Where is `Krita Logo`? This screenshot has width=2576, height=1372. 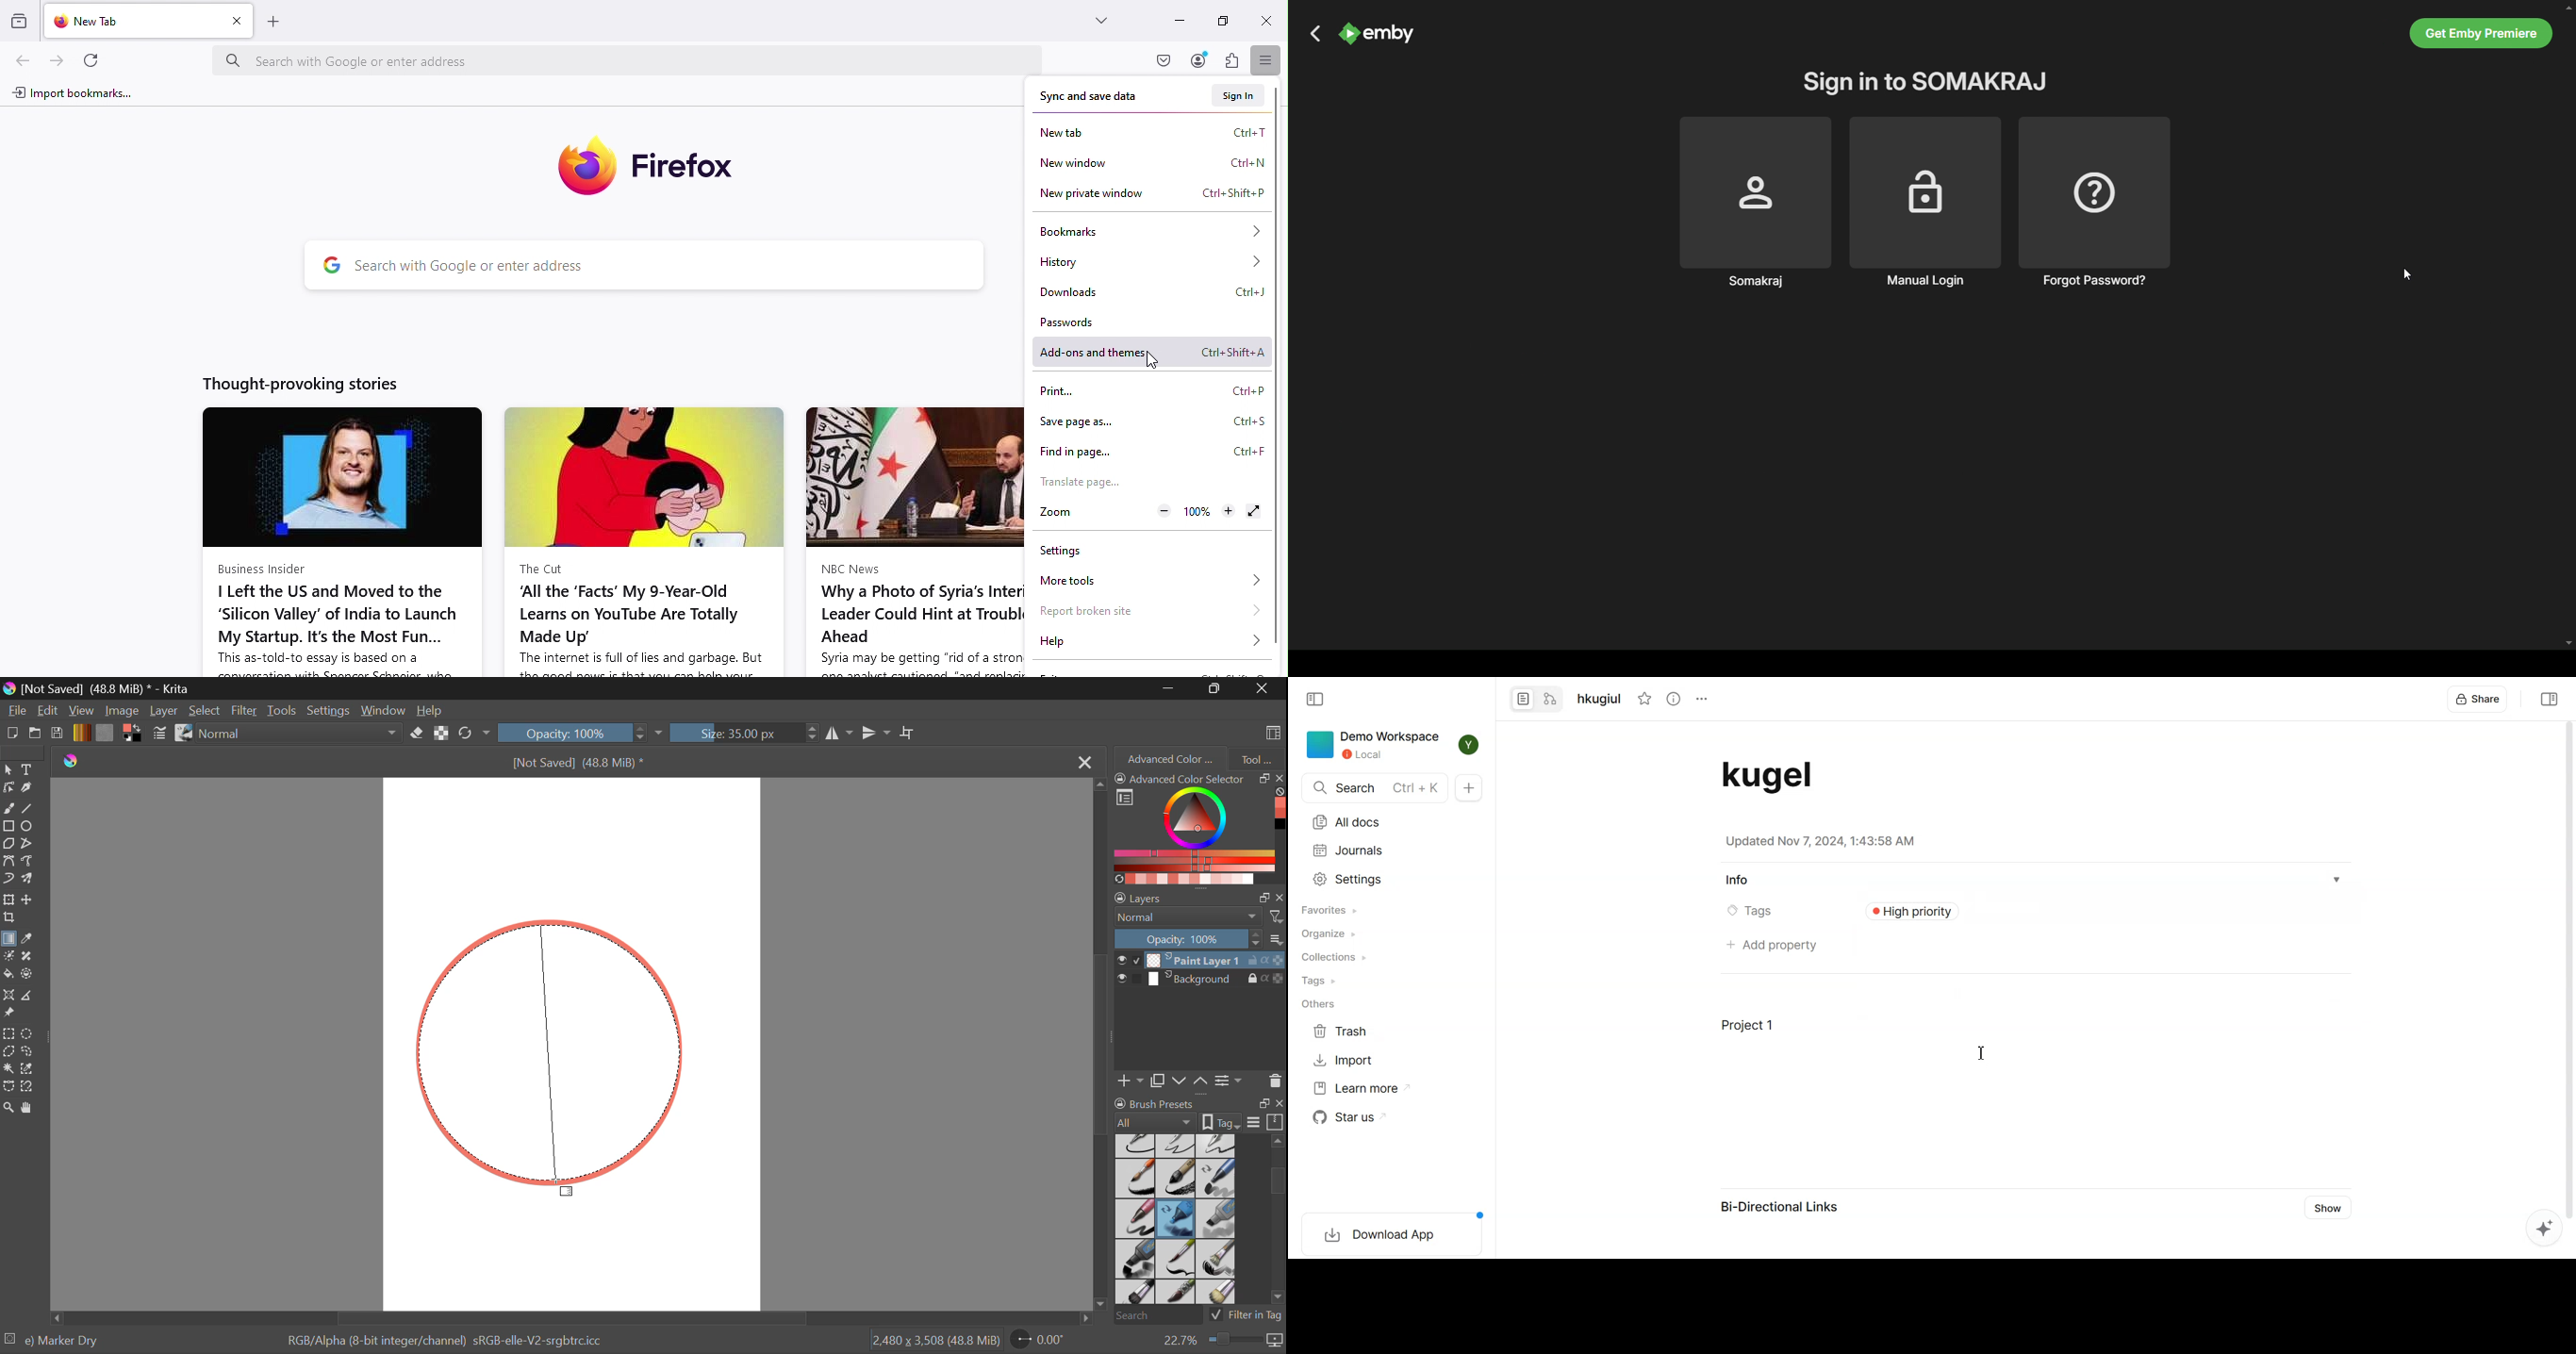
Krita Logo is located at coordinates (70, 761).